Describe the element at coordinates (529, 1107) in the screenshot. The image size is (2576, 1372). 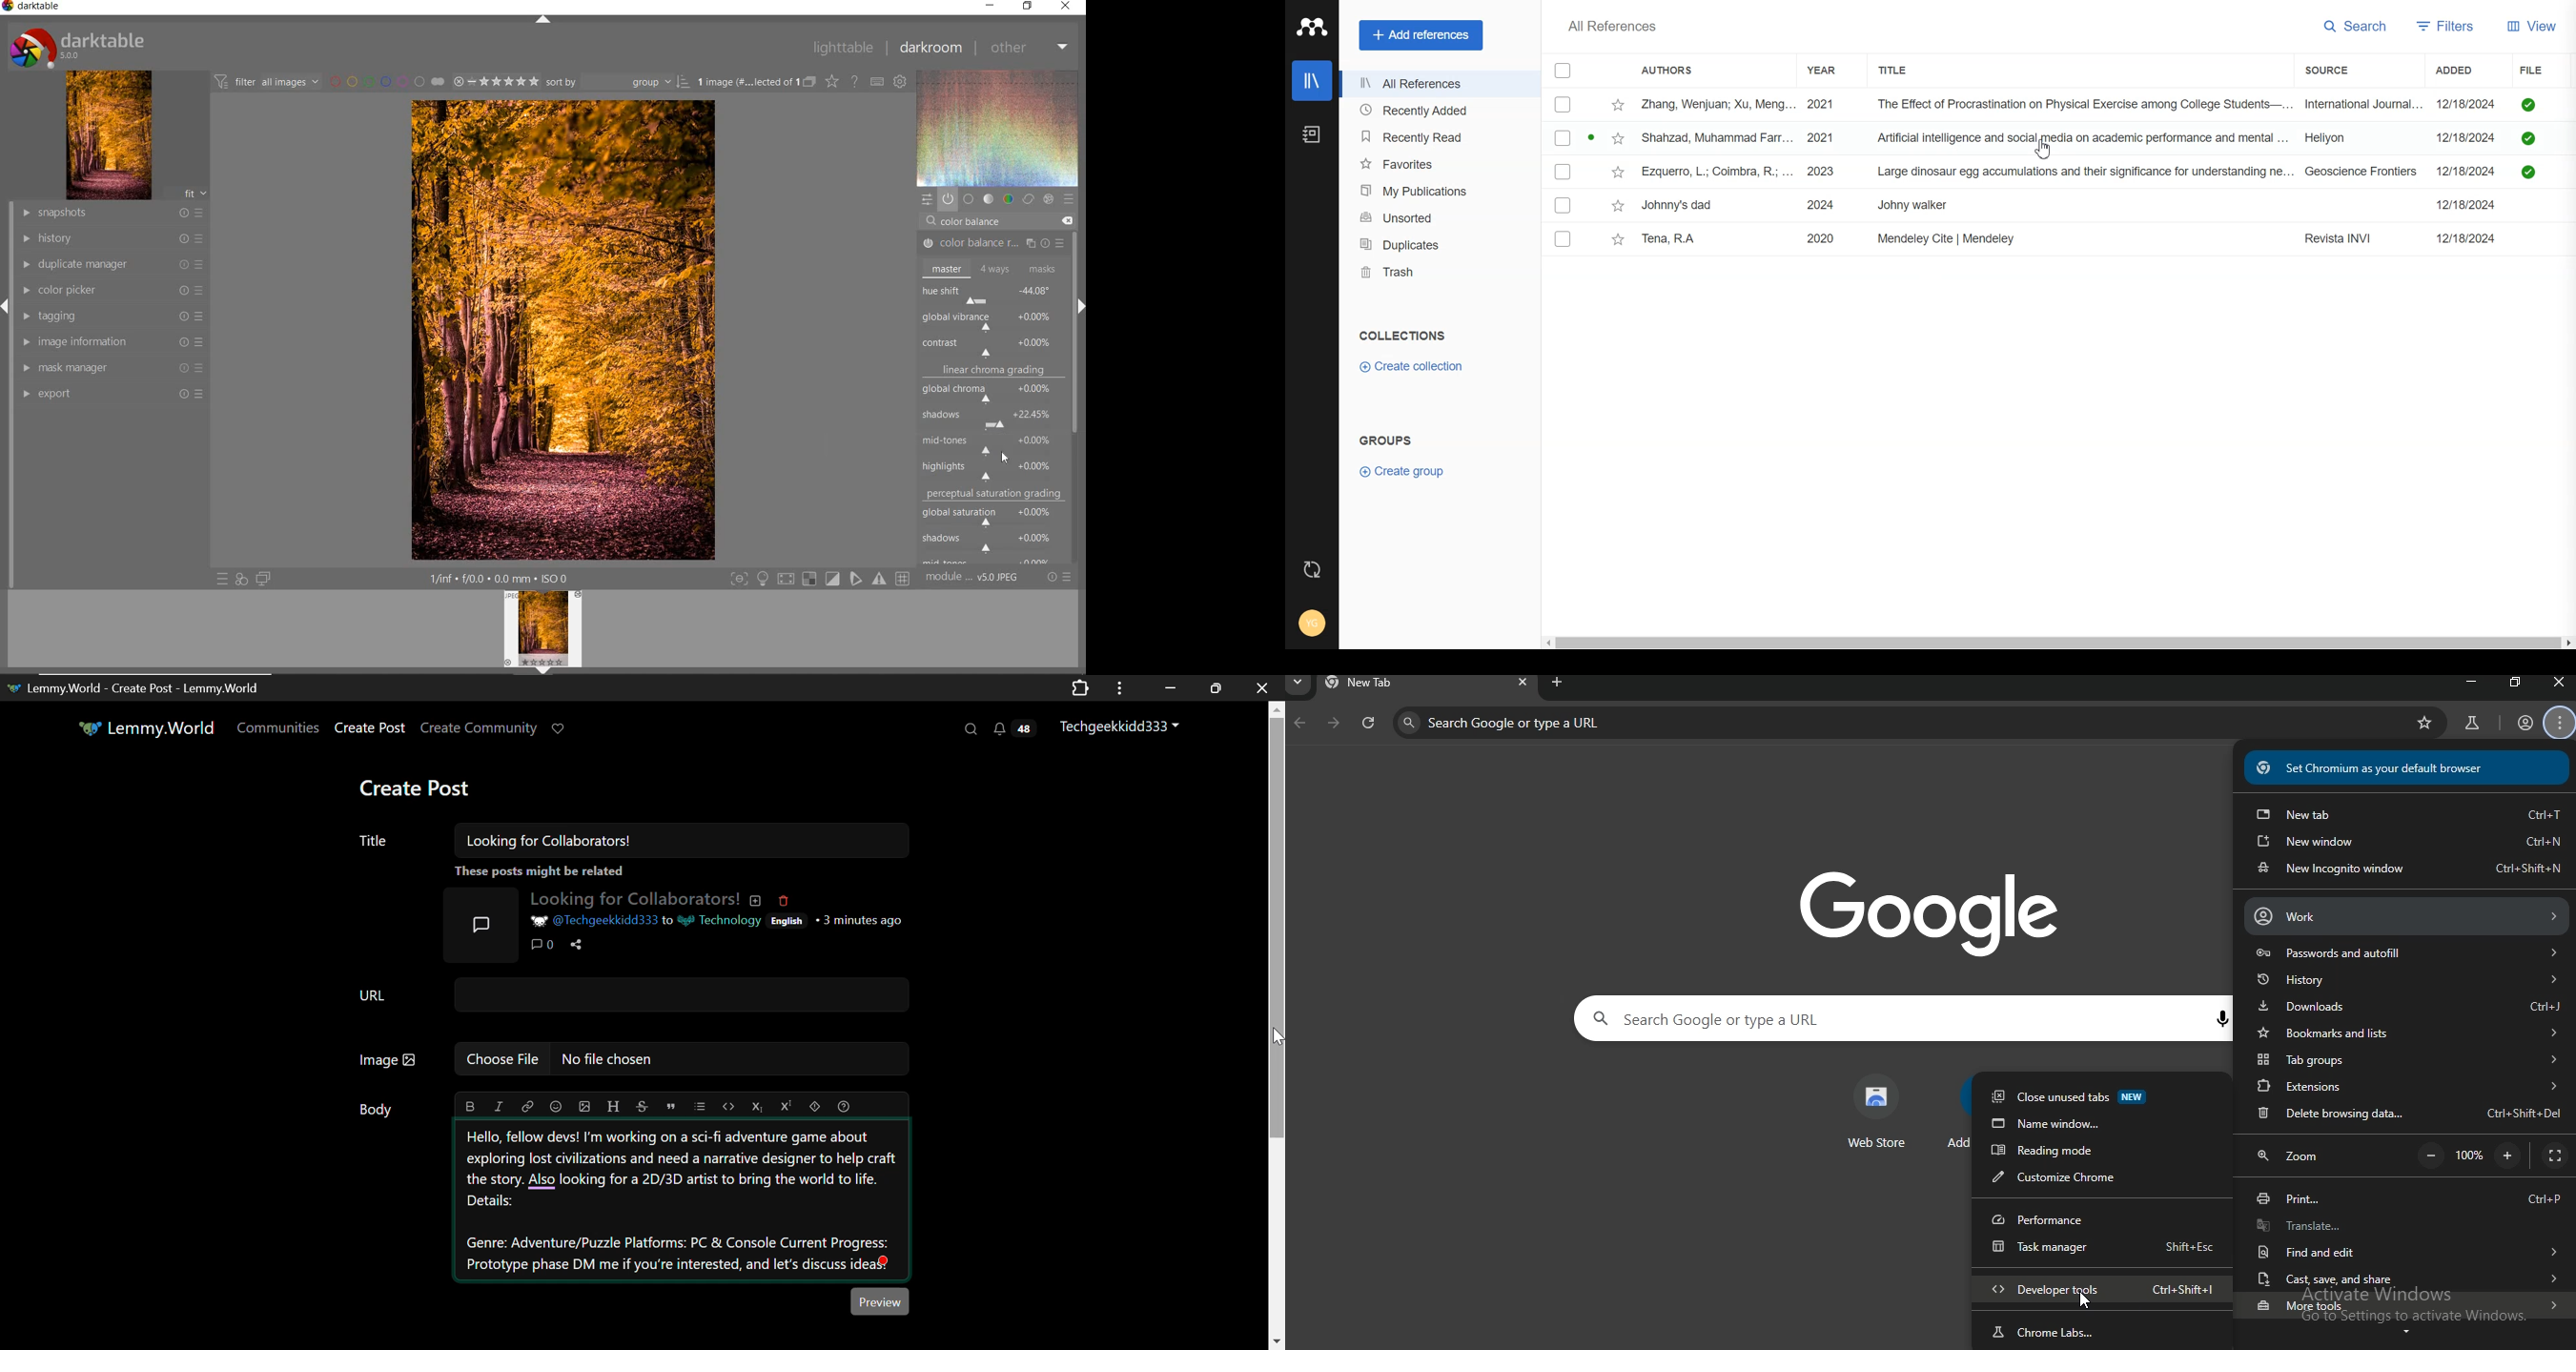
I see `link` at that location.